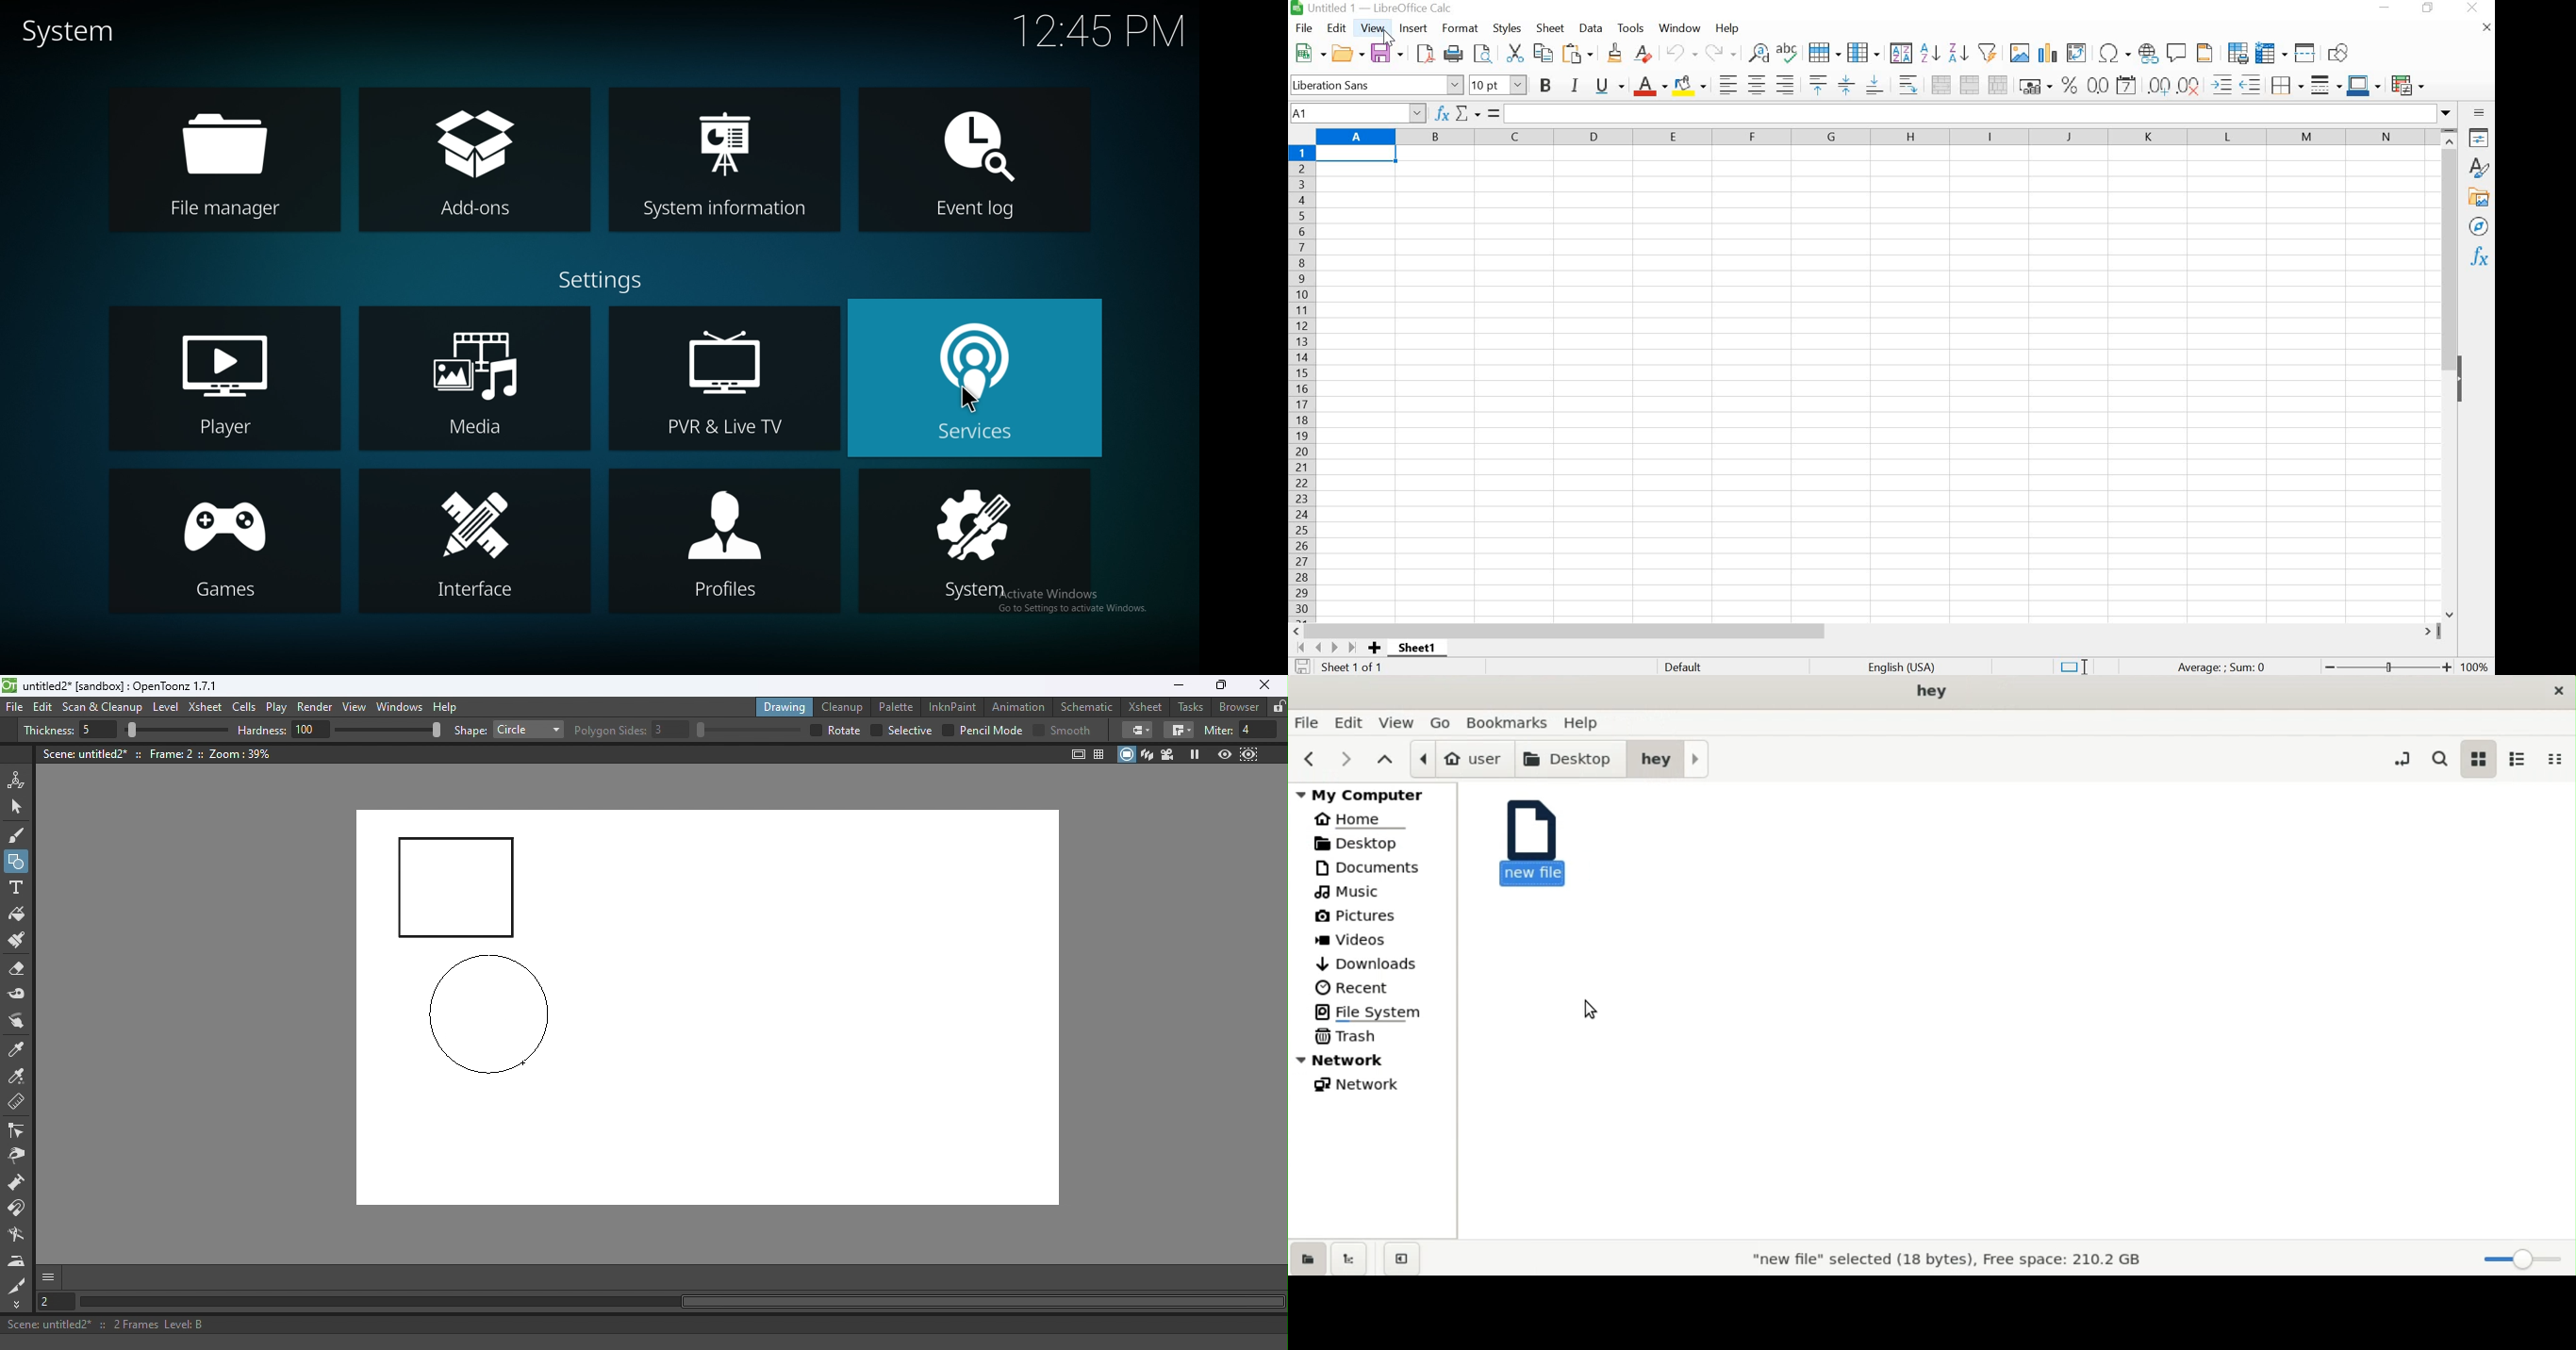 This screenshot has width=2576, height=1372. Describe the element at coordinates (2325, 85) in the screenshot. I see `BORDER STYLE` at that location.